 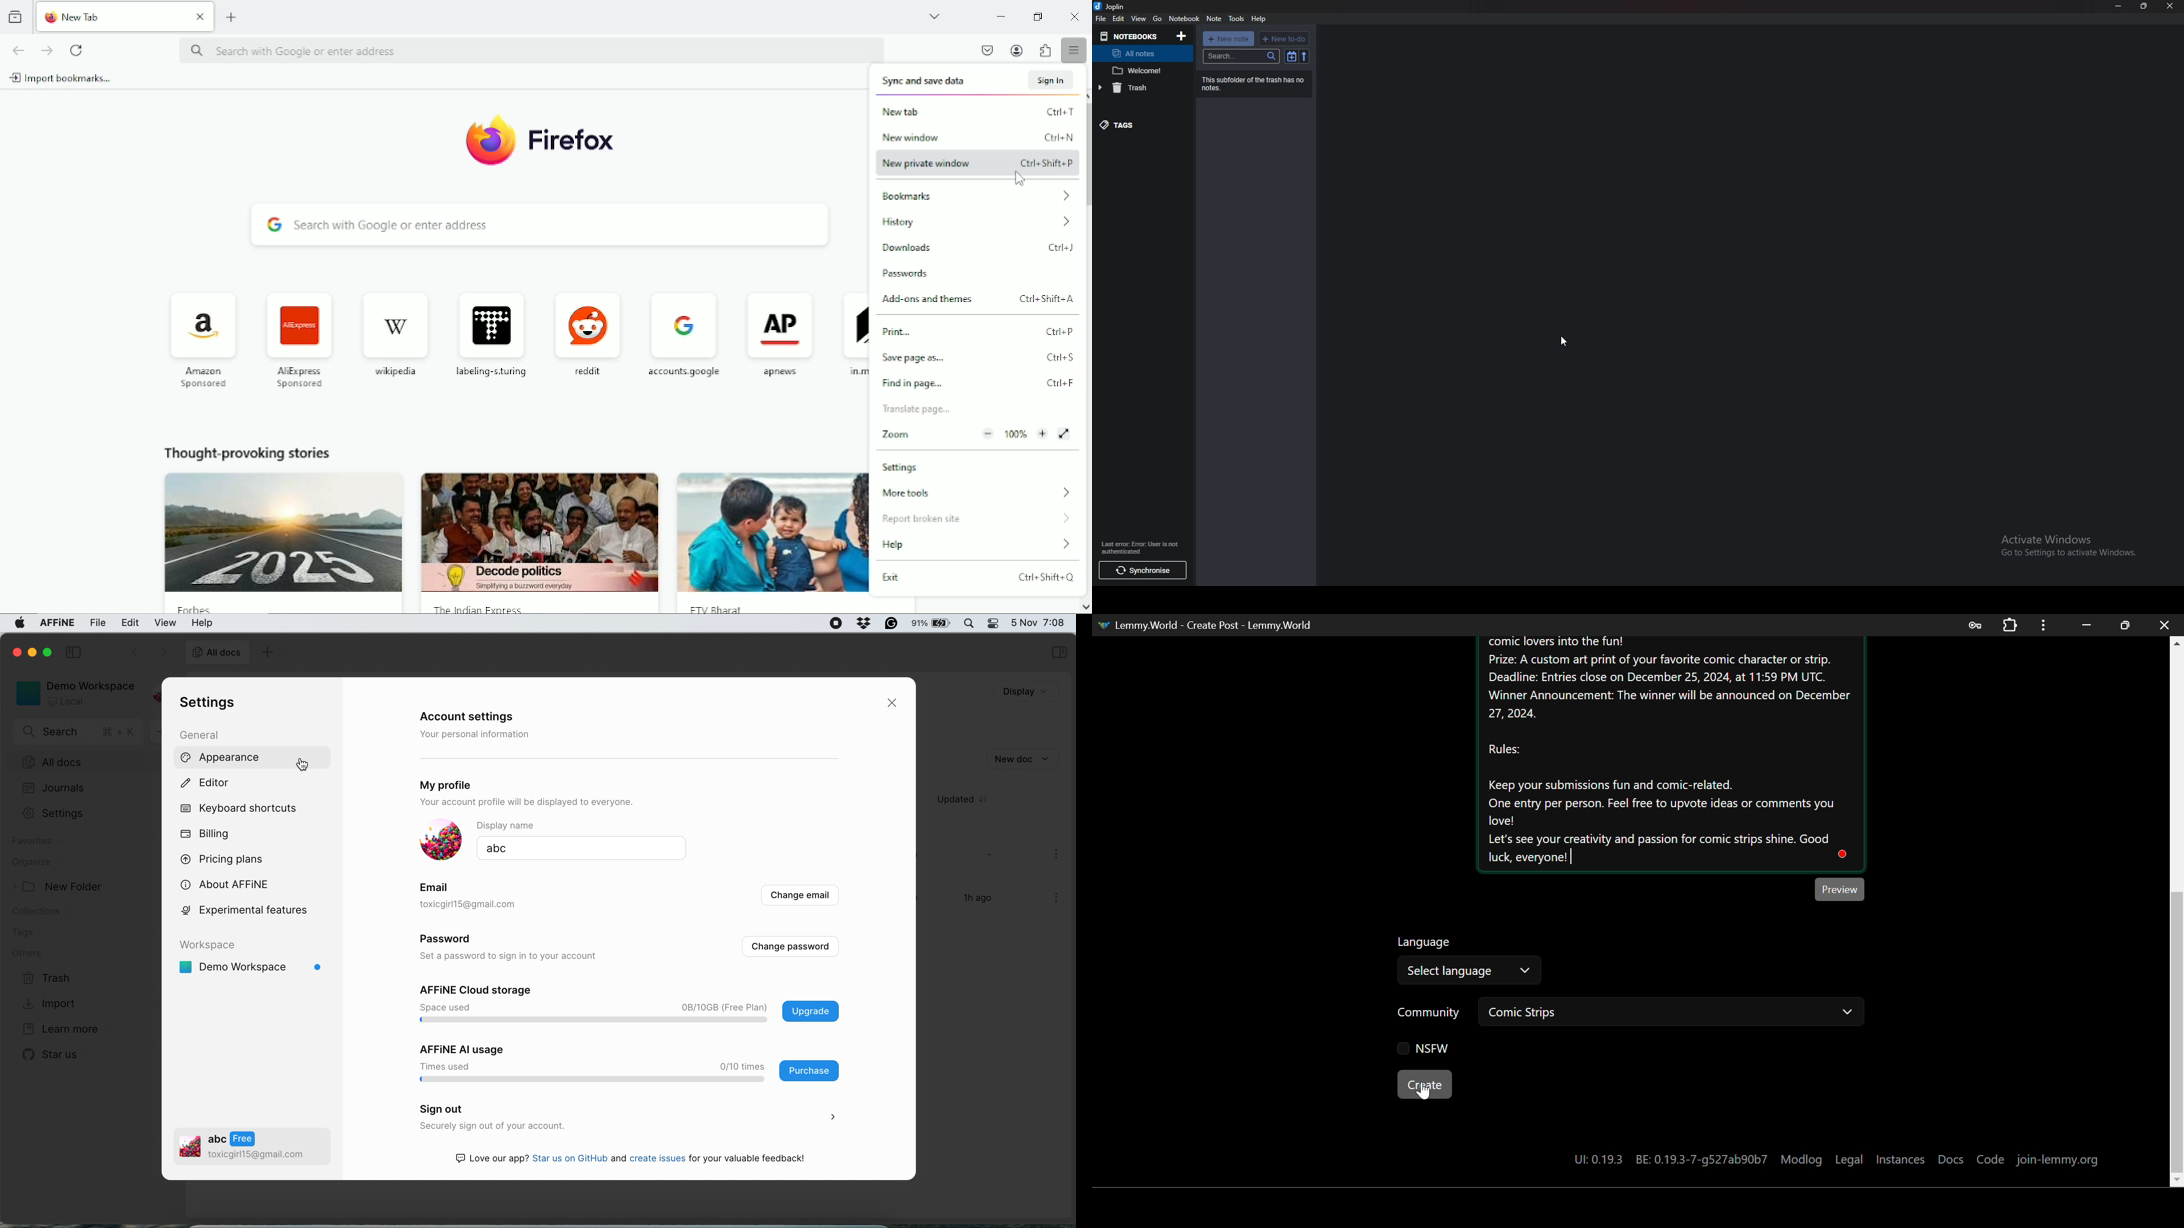 What do you see at coordinates (975, 545) in the screenshot?
I see `help` at bounding box center [975, 545].